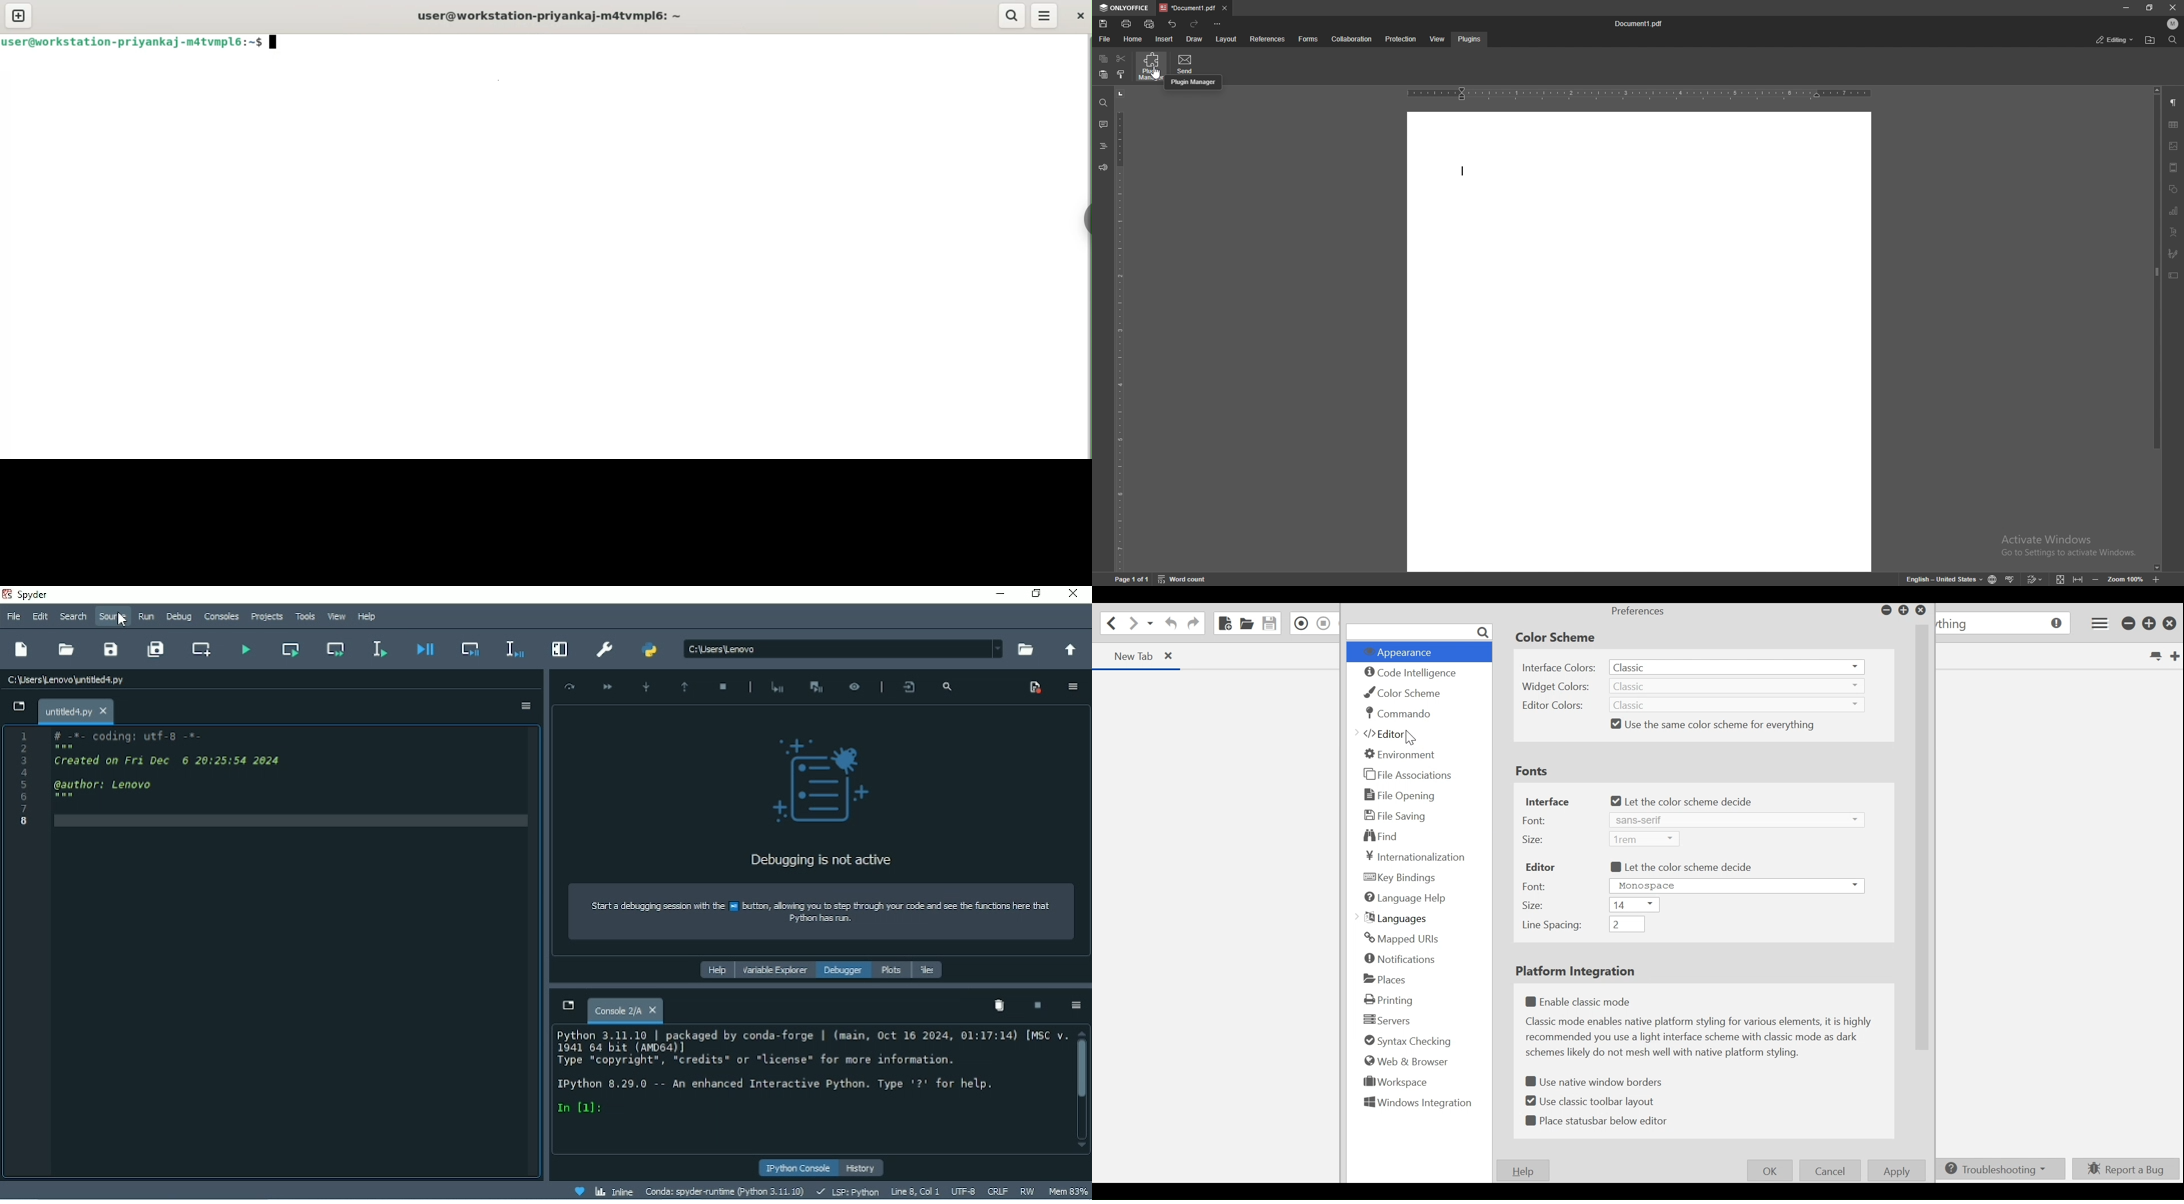 The width and height of the screenshot is (2184, 1204). I want to click on Source, so click(112, 616).